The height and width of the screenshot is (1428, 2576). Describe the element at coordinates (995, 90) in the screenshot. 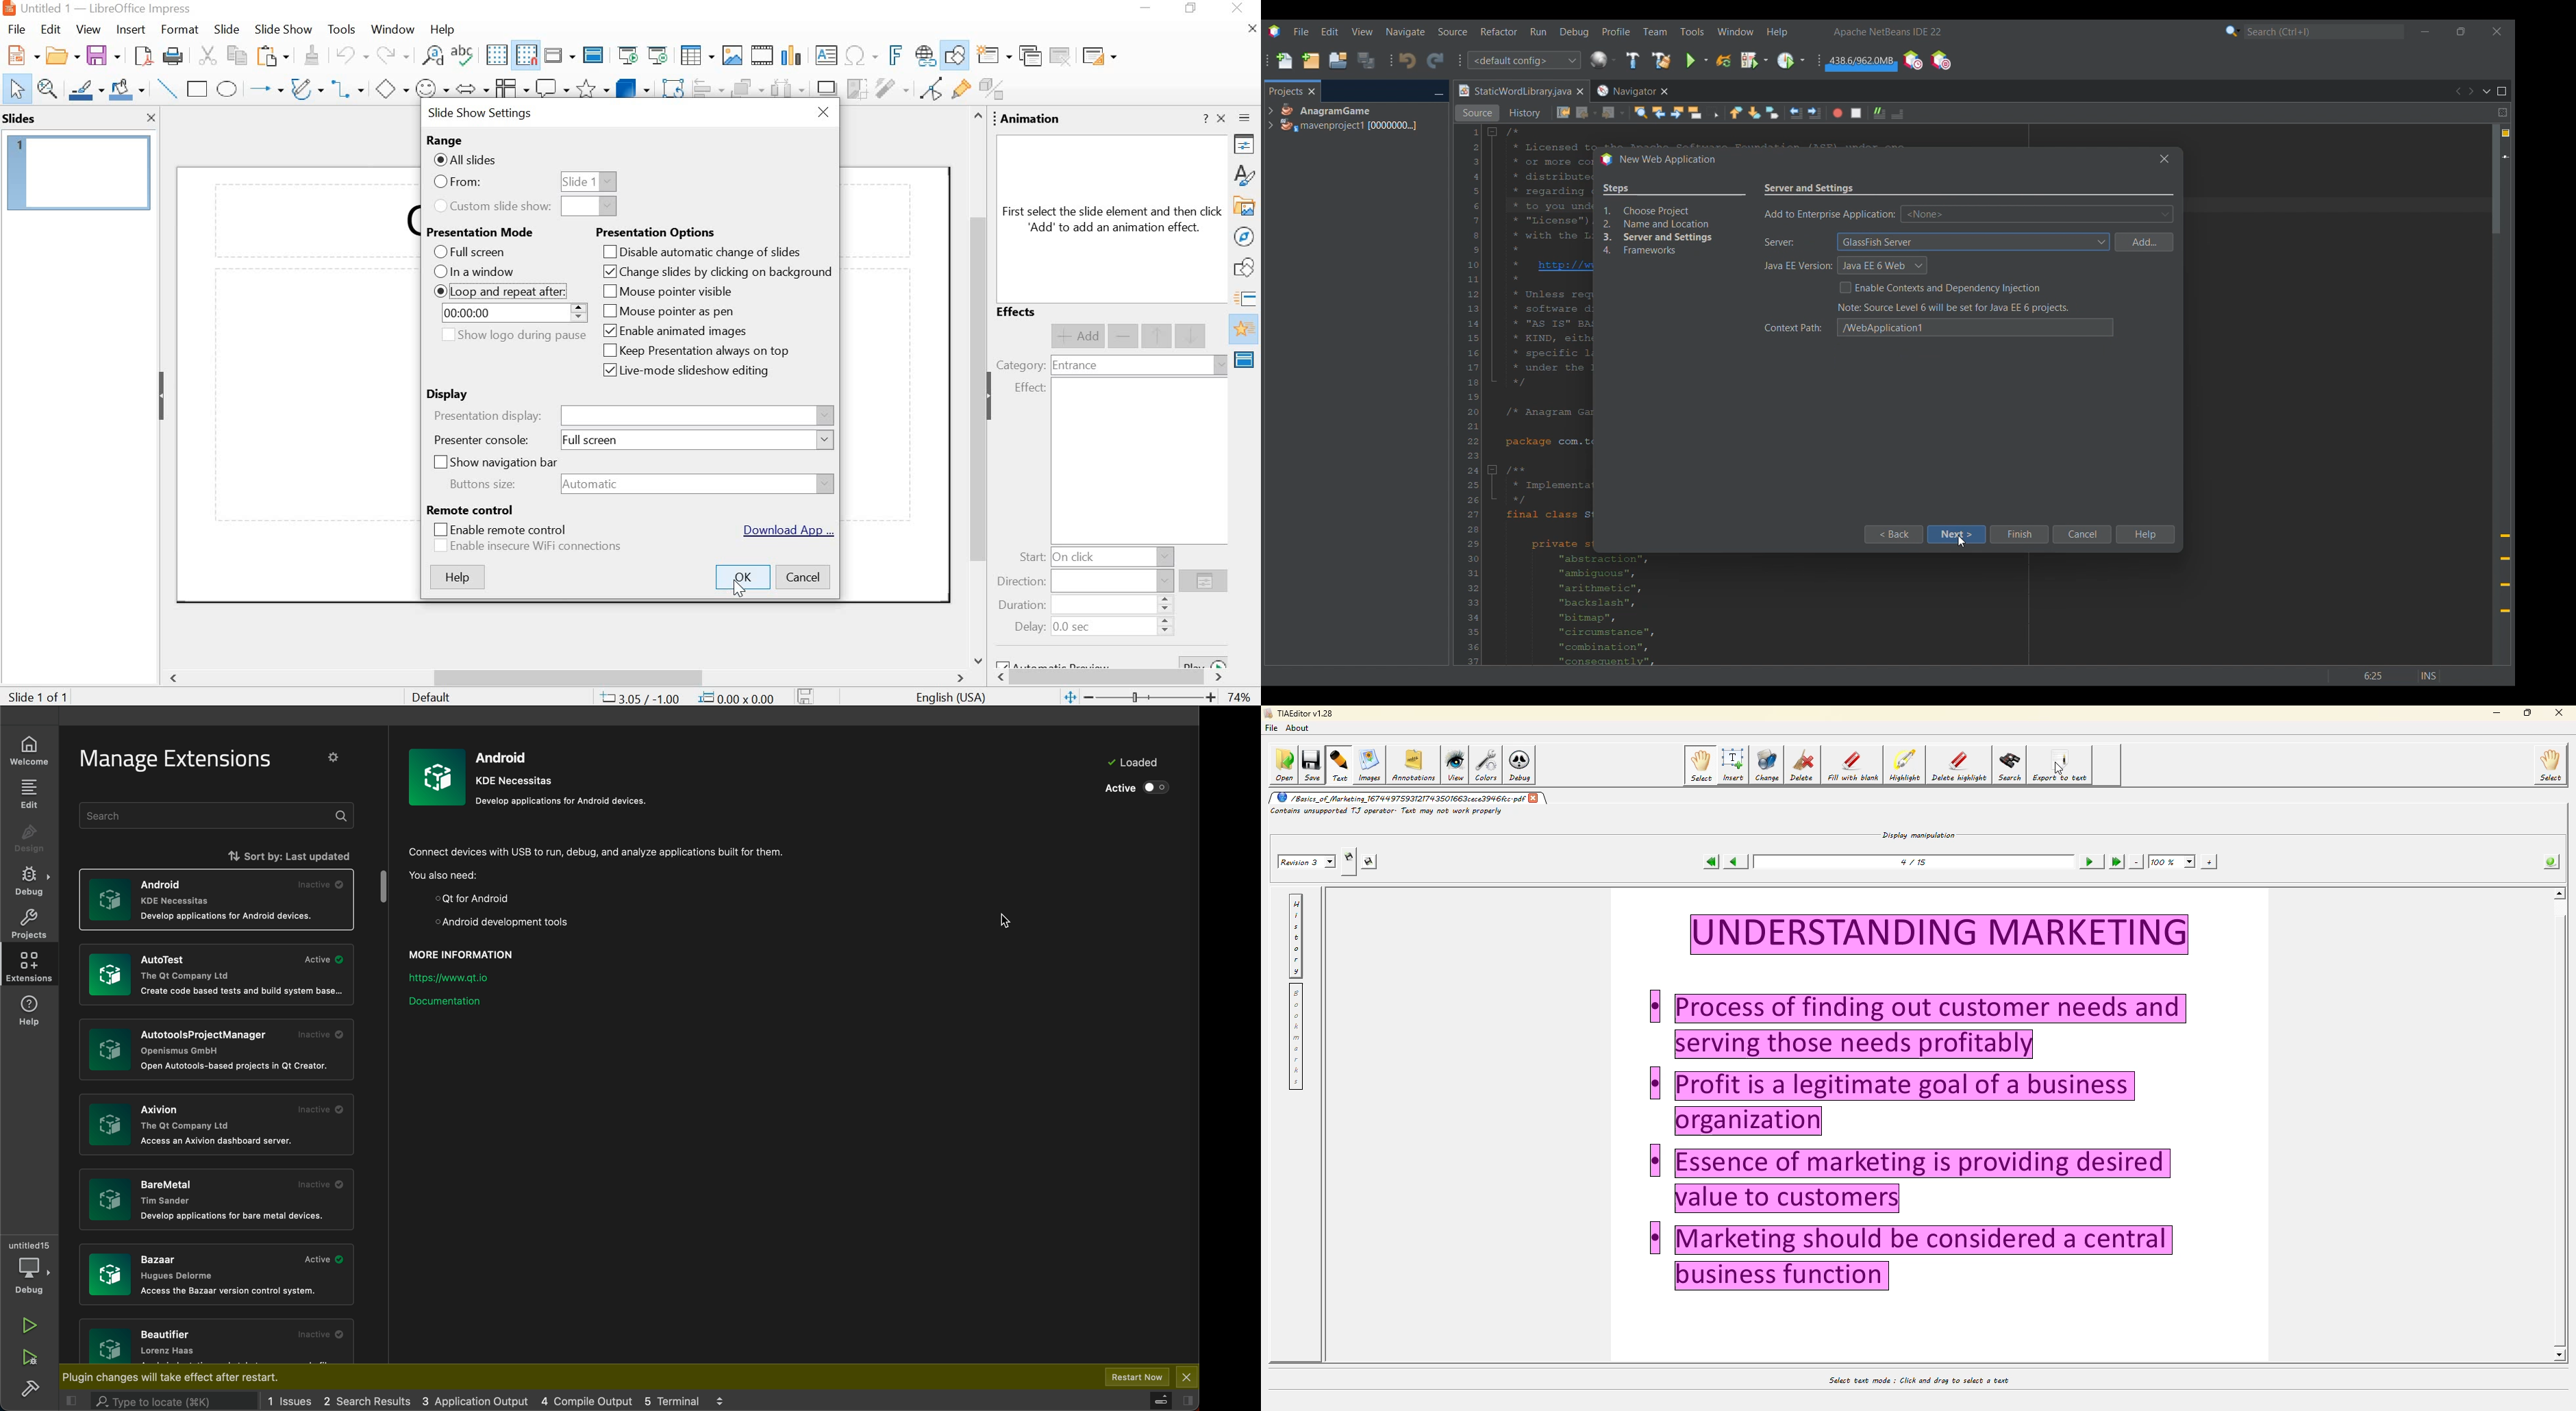

I see `toggle extrusion` at that location.